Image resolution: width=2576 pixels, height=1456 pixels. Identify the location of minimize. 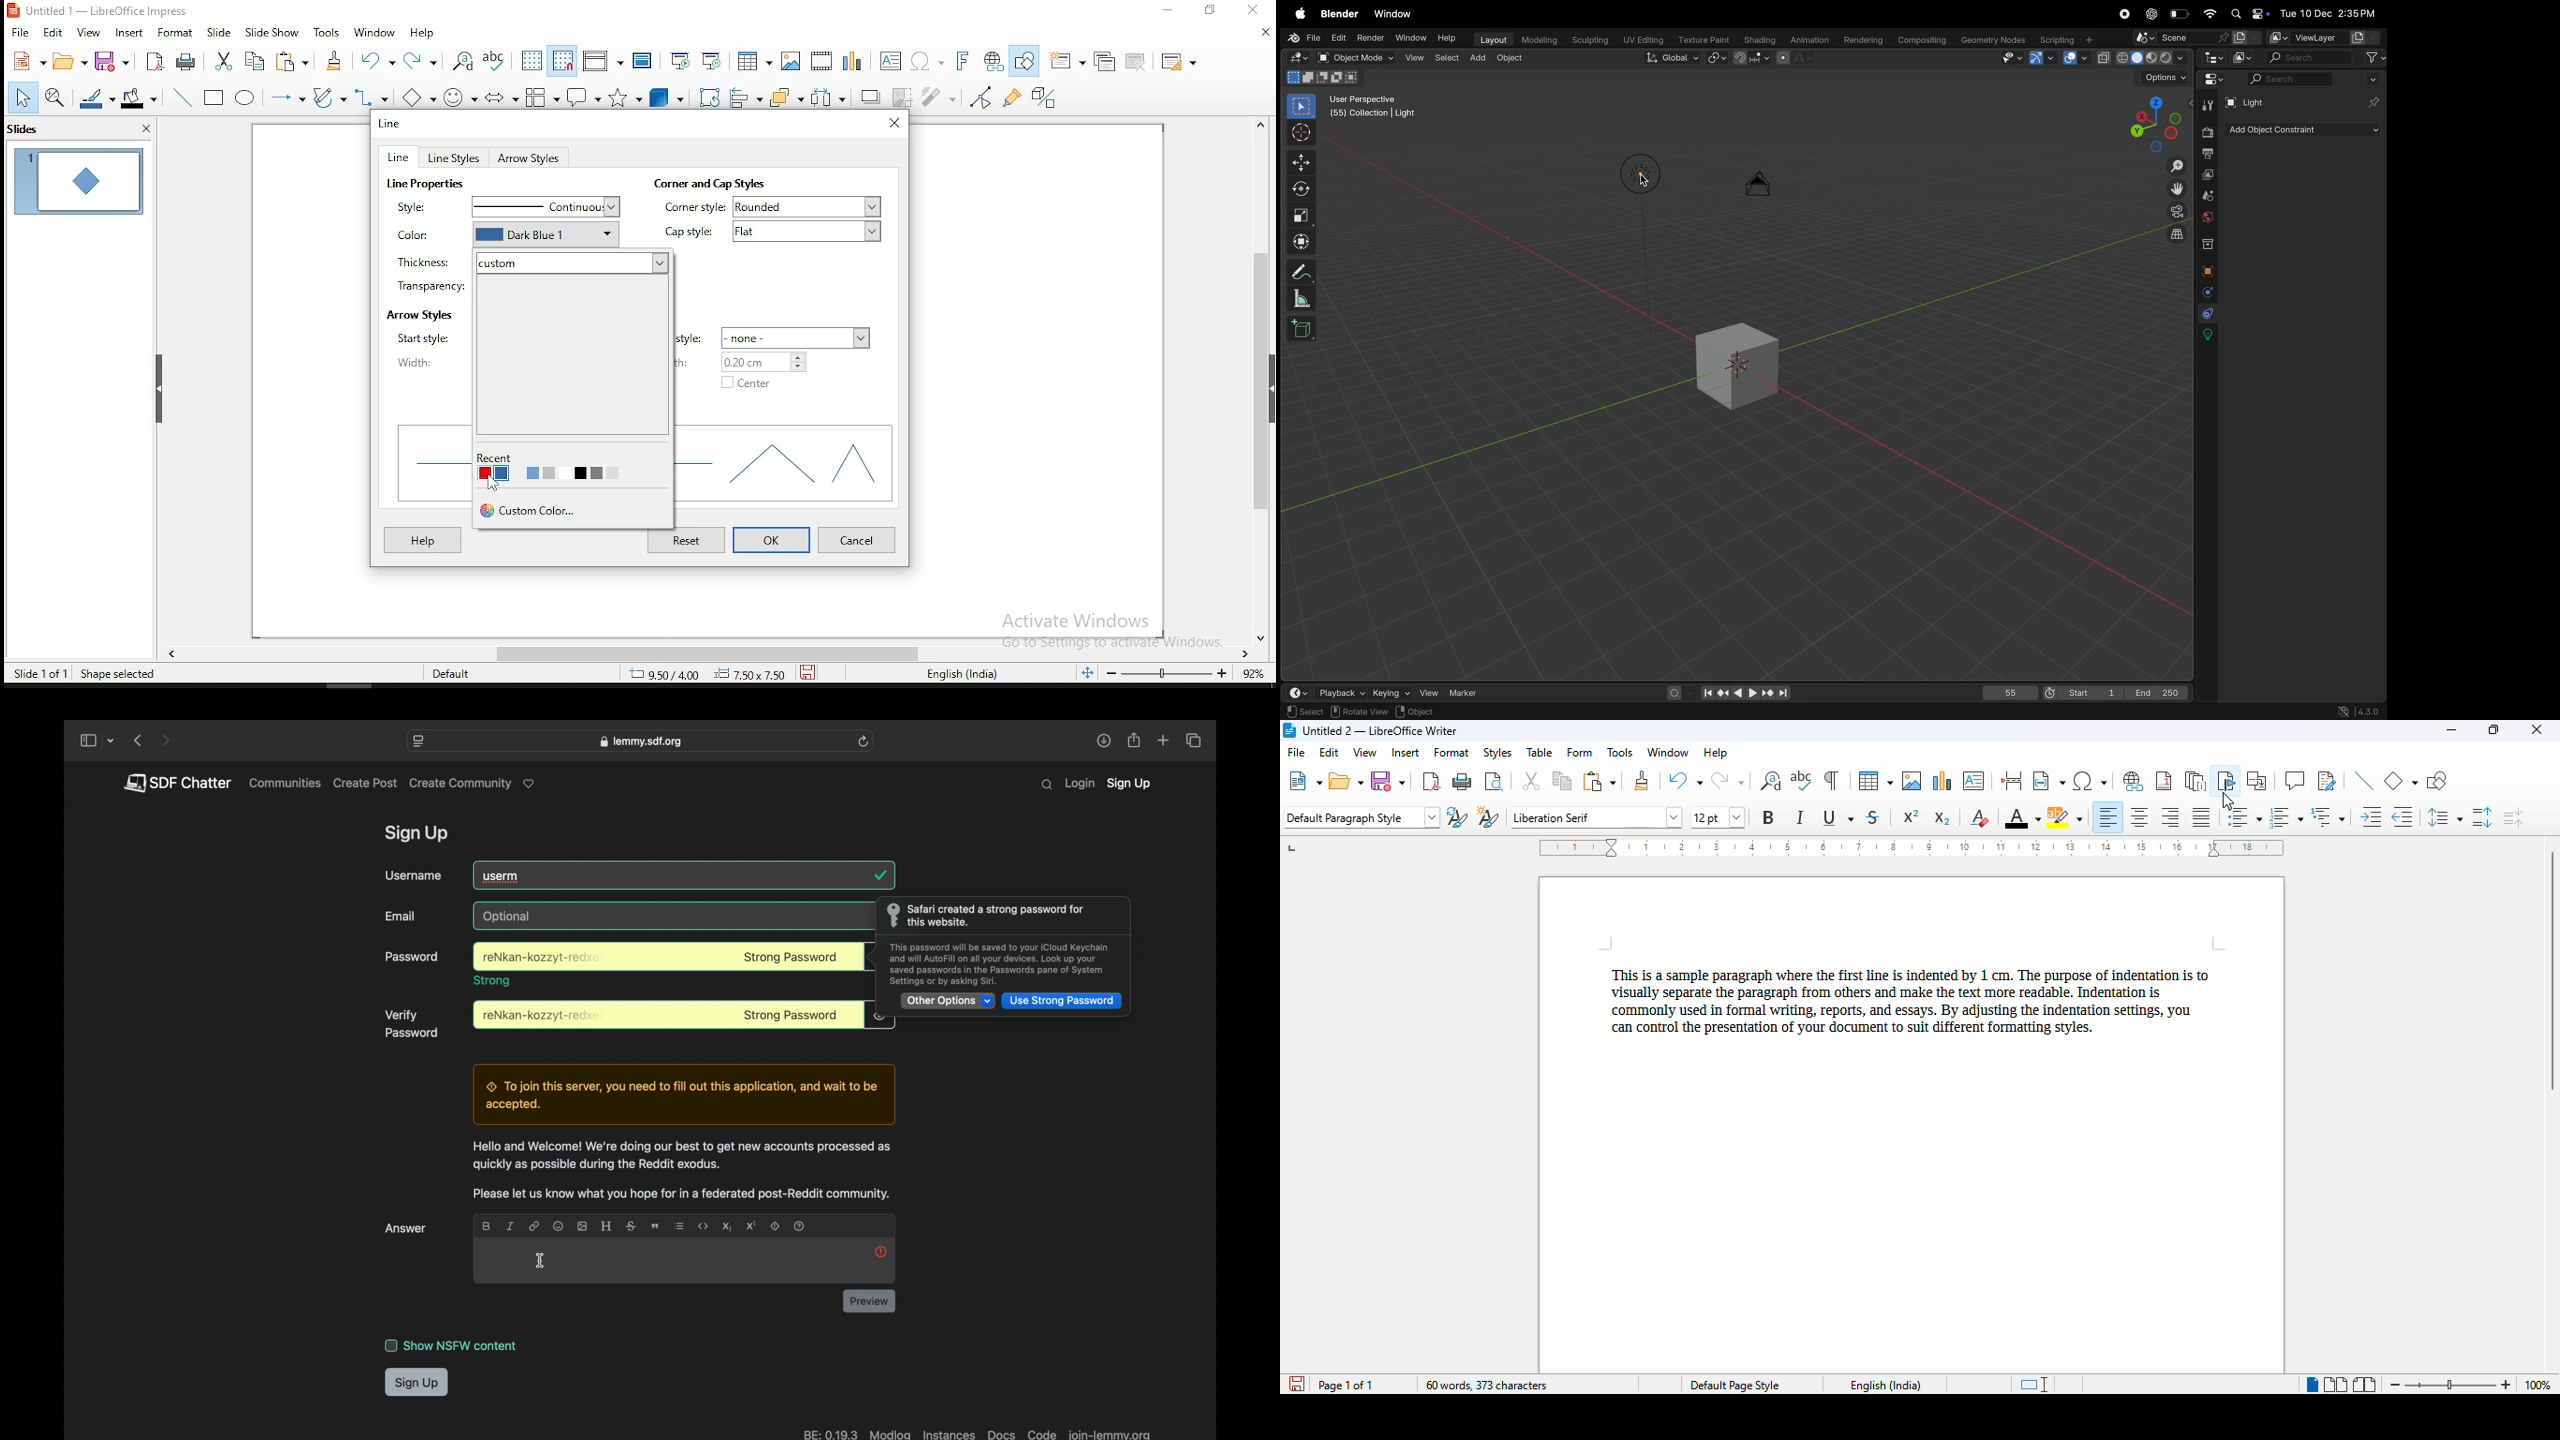
(2450, 730).